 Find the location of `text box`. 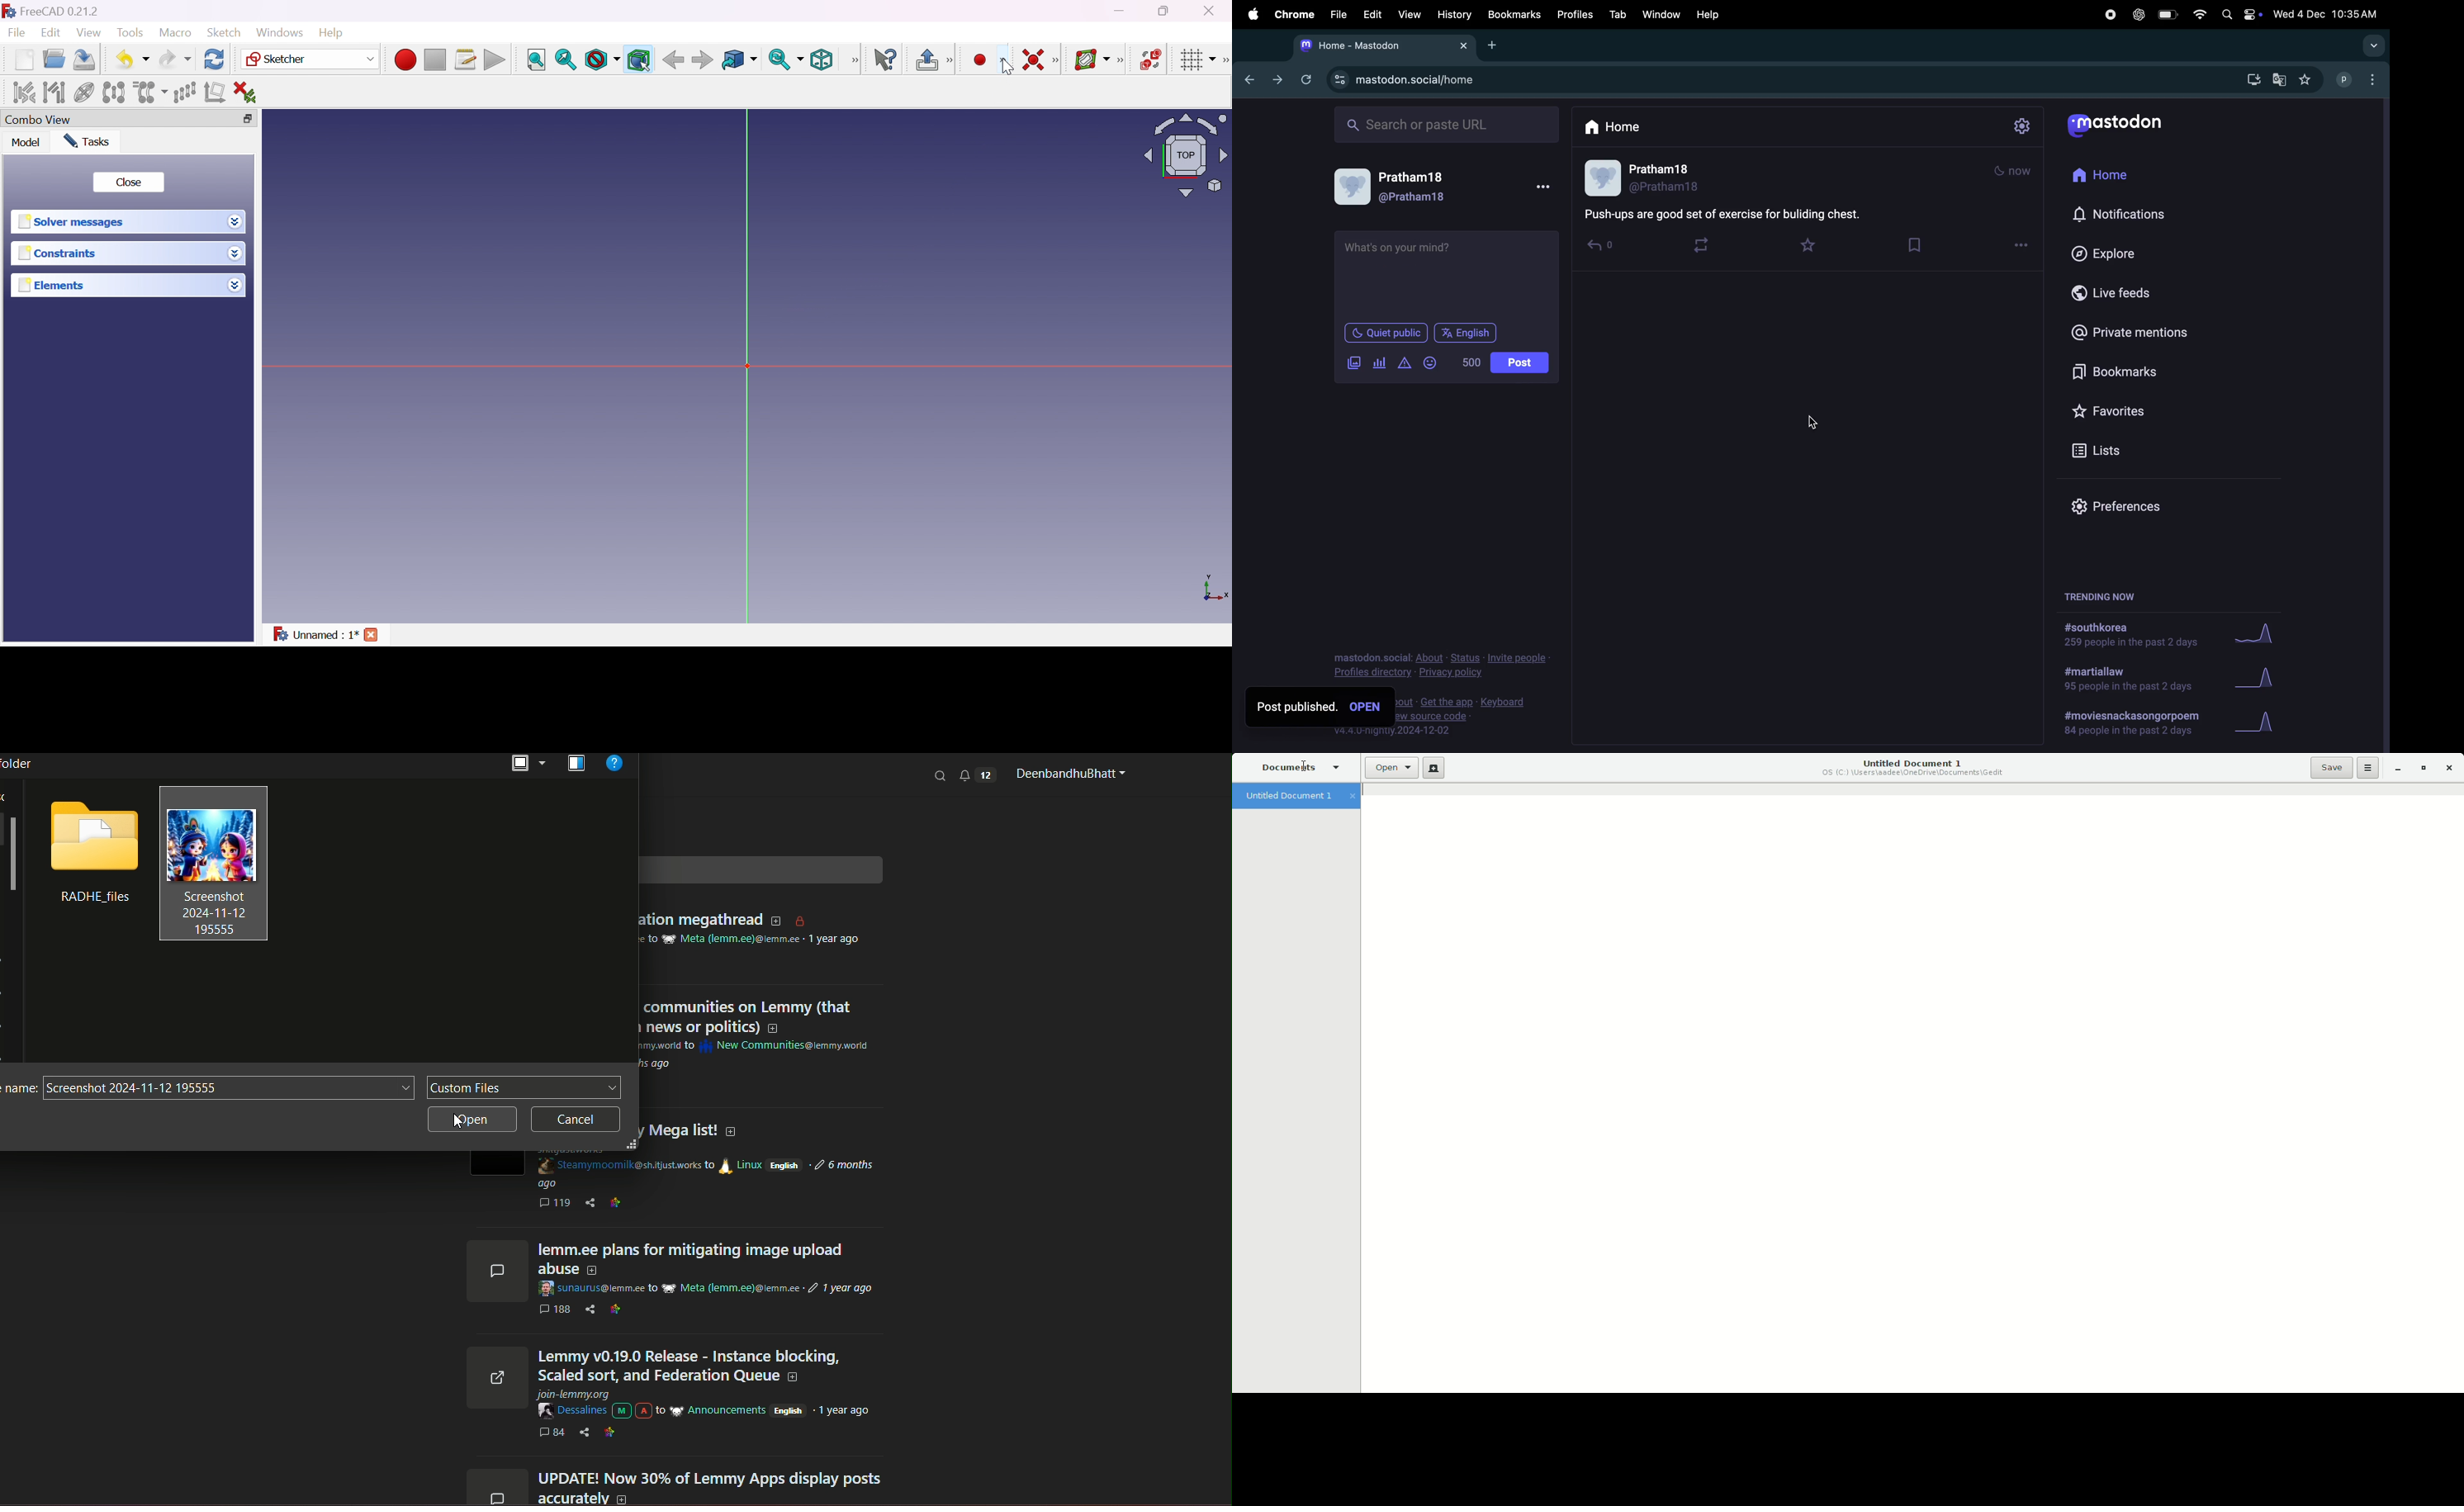

text box is located at coordinates (1450, 274).